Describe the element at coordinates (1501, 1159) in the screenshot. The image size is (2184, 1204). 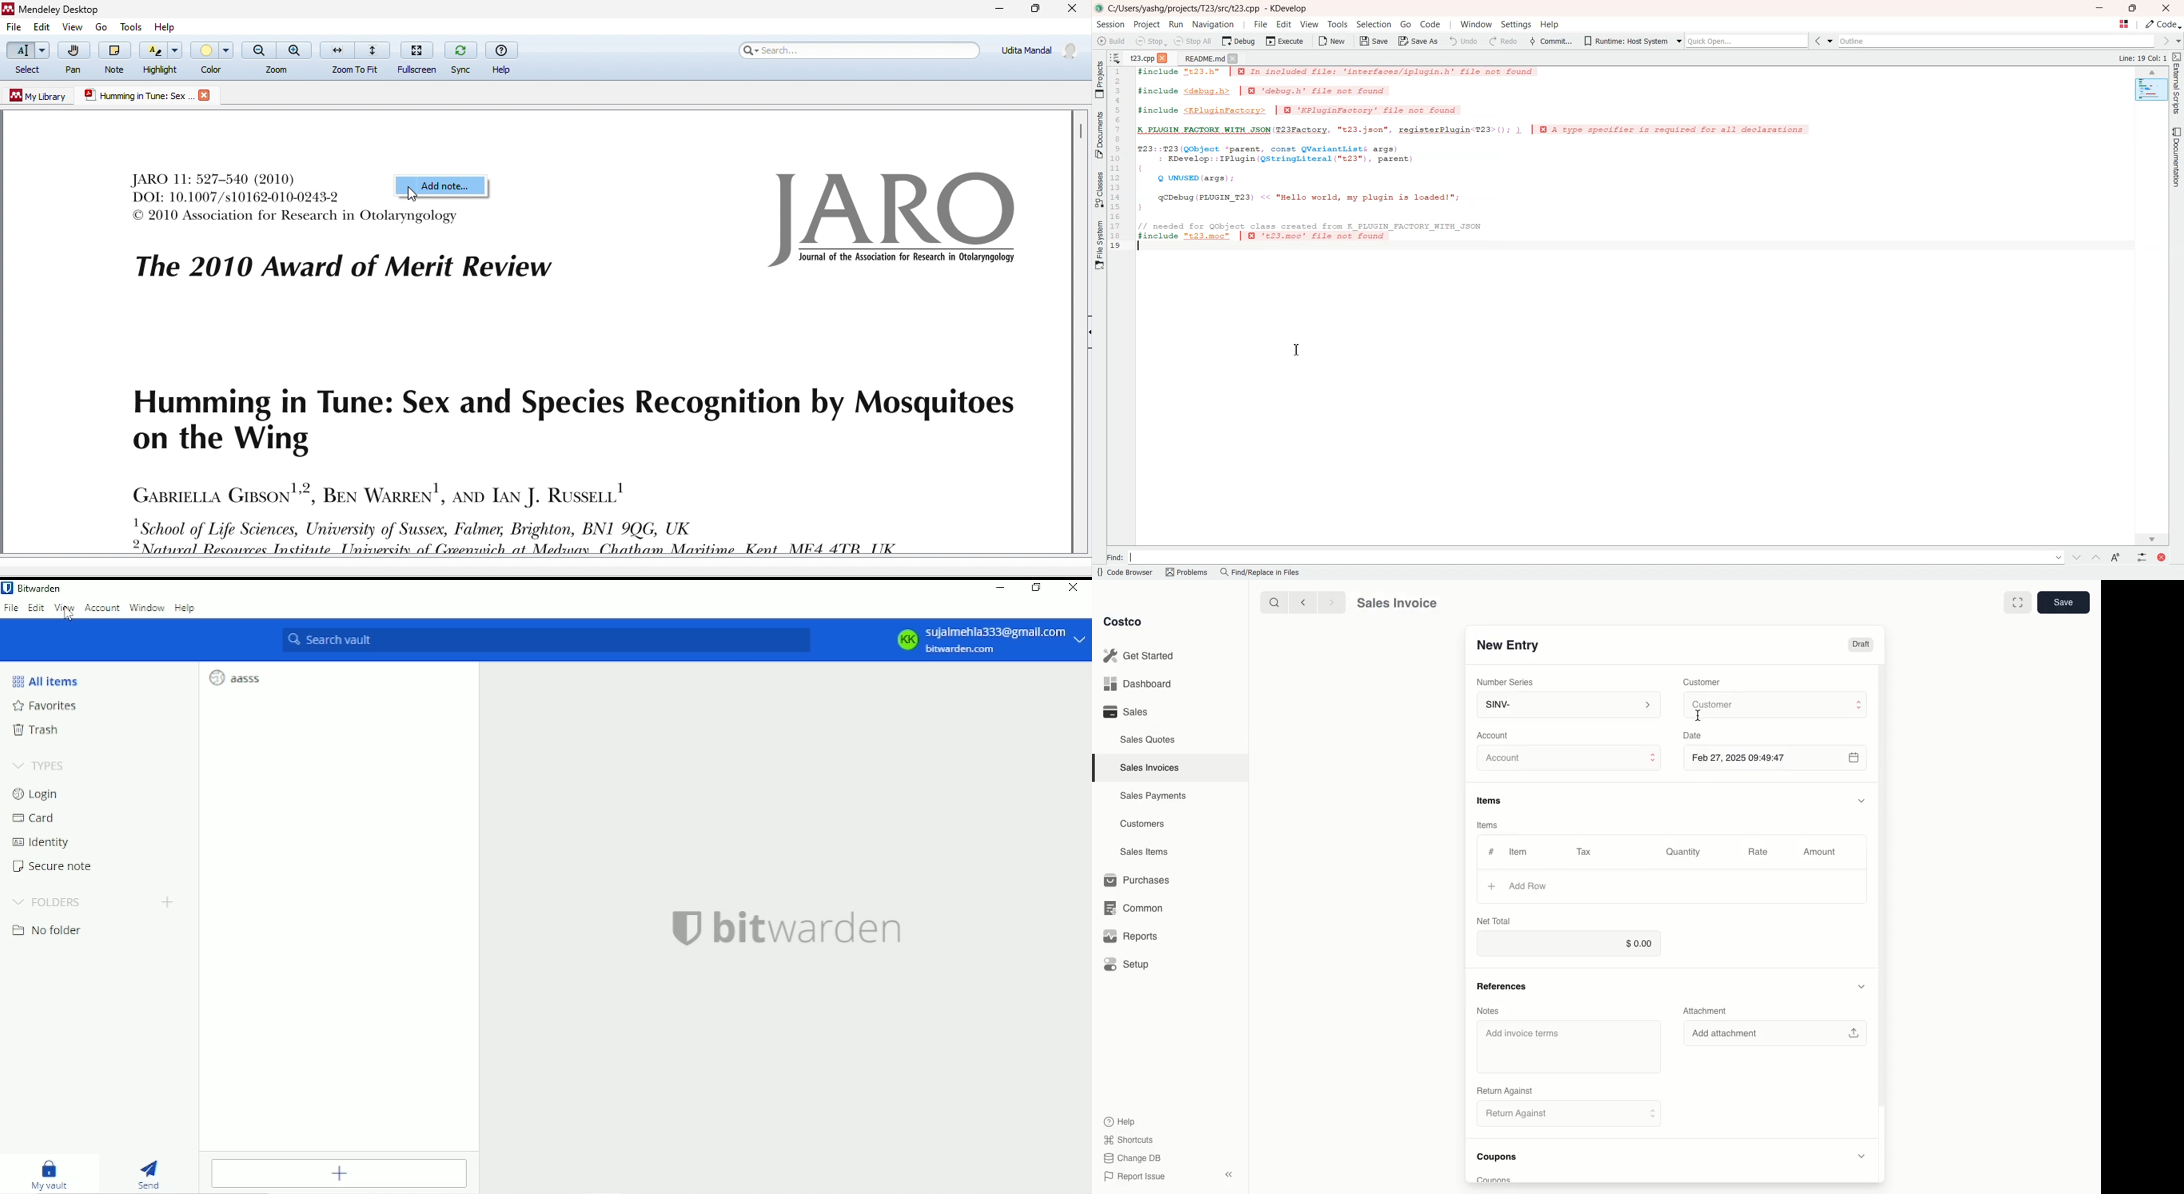
I see `Coupons` at that location.